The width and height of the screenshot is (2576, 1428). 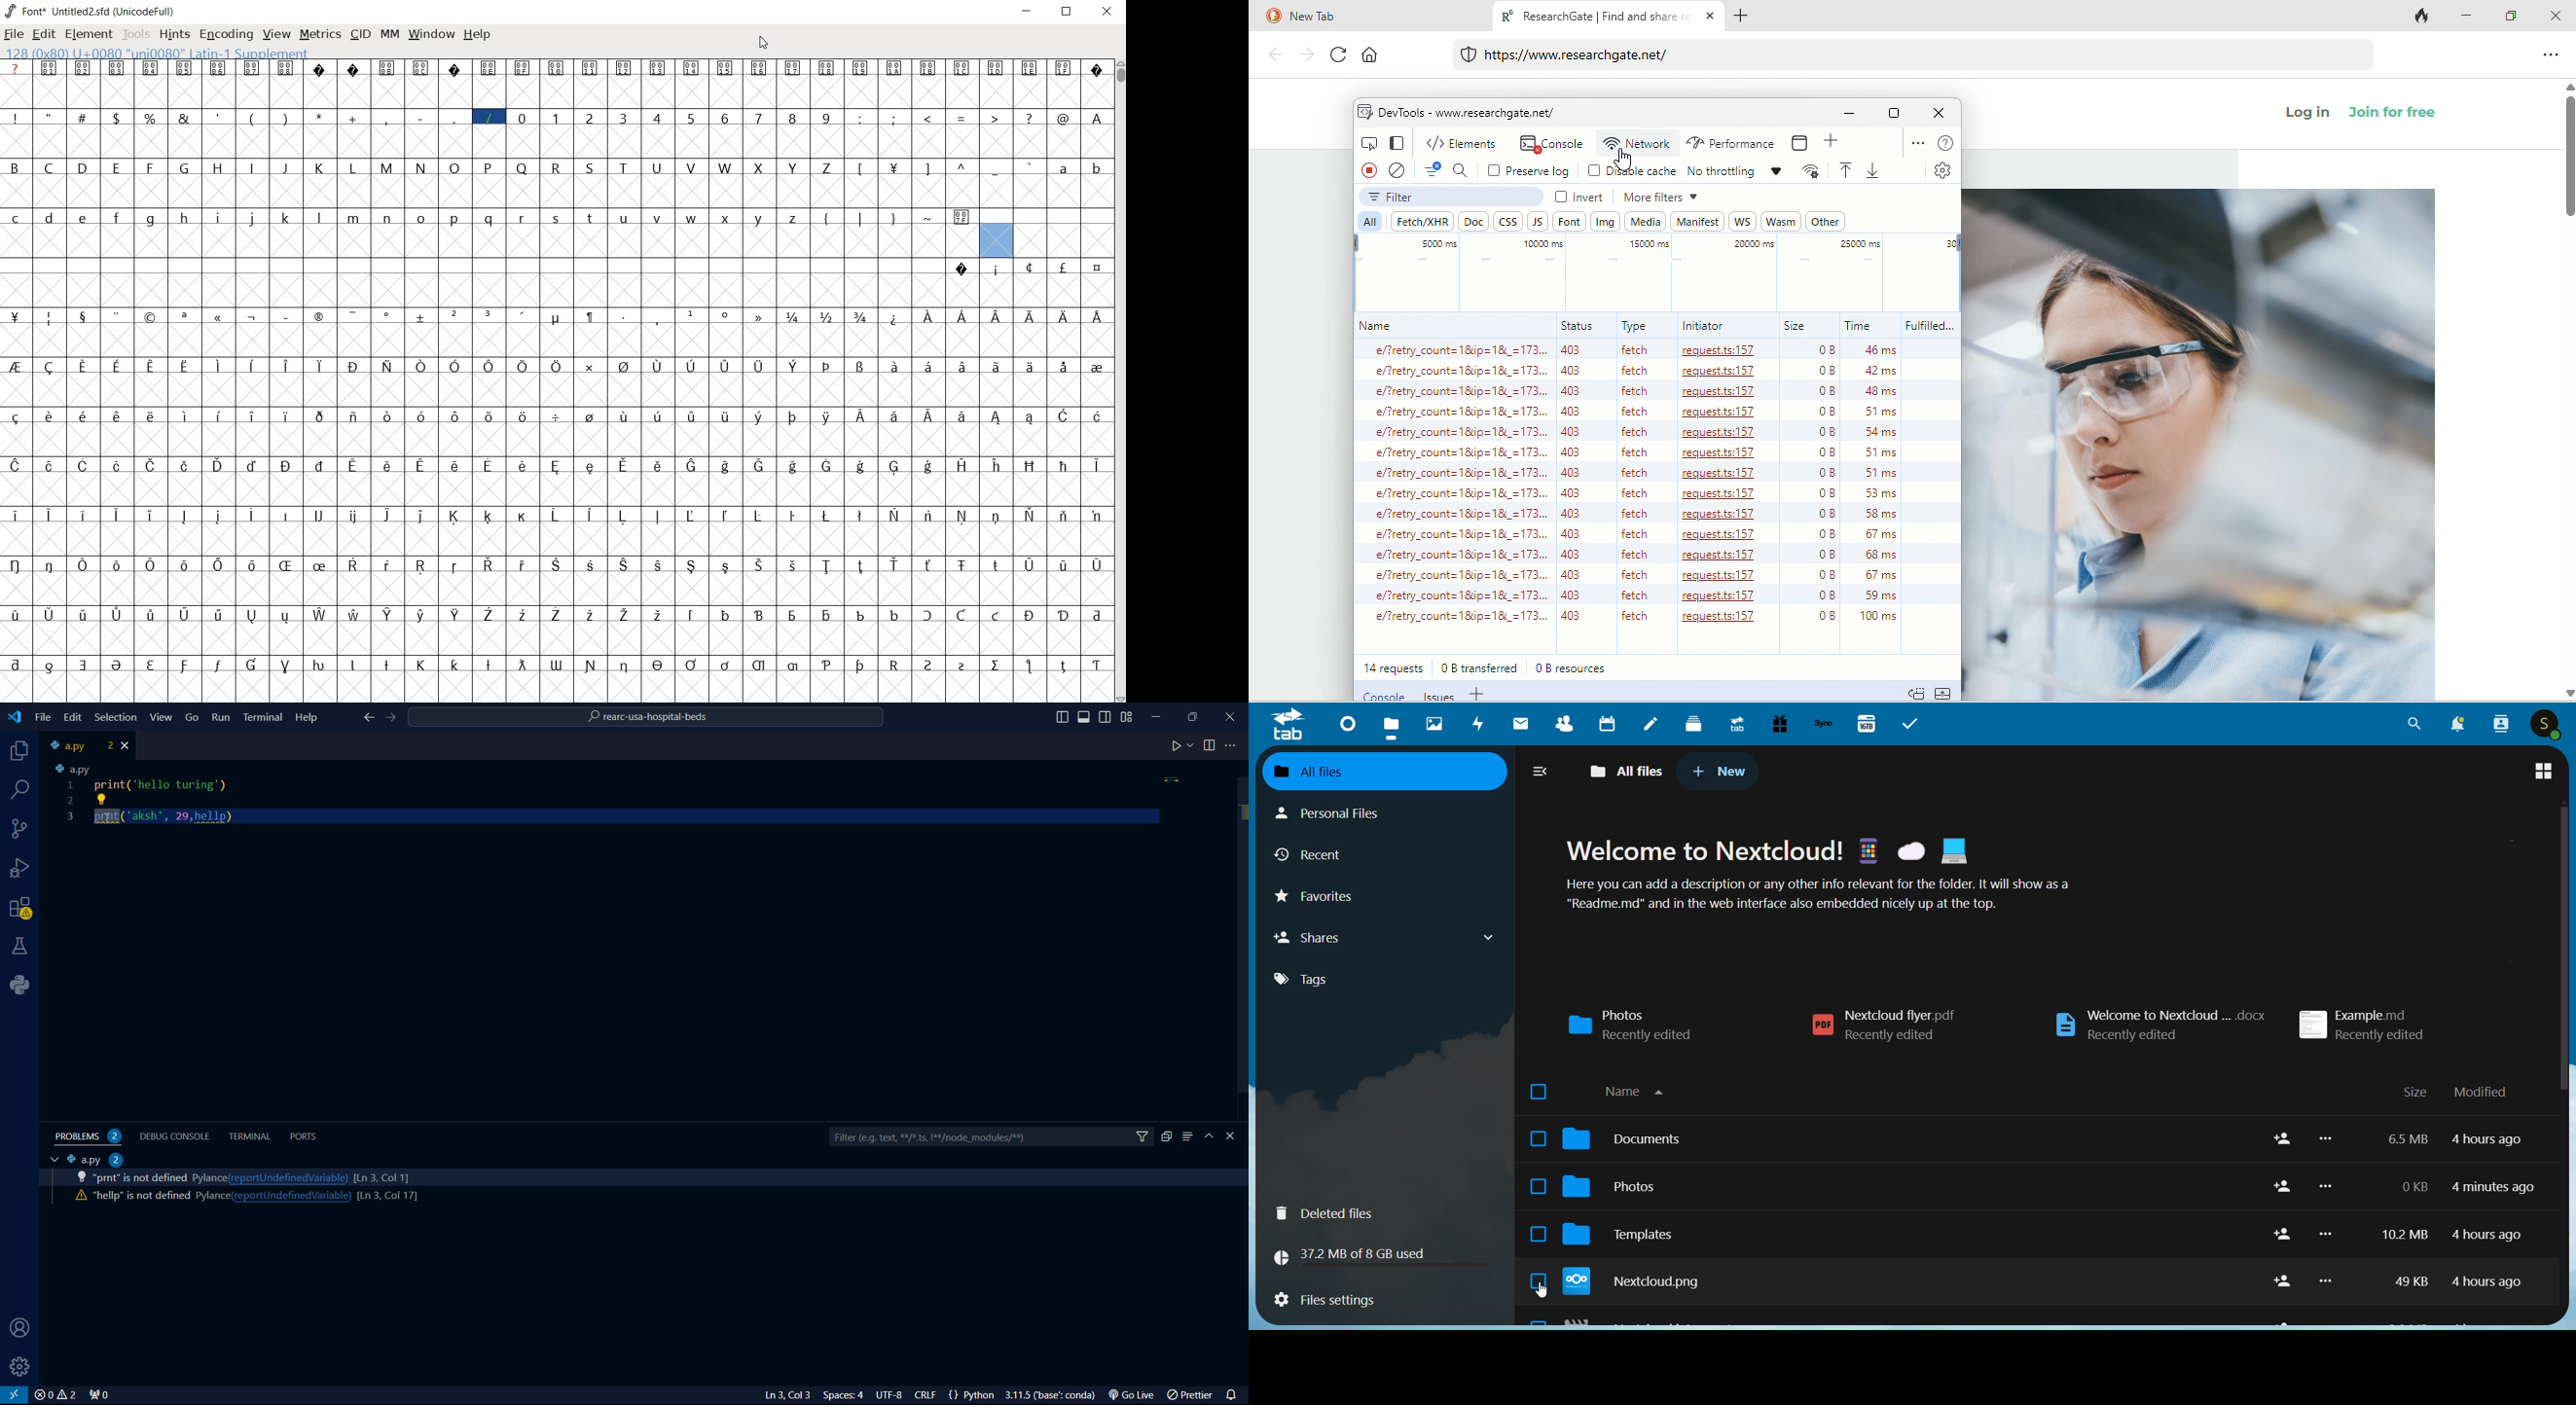 What do you see at coordinates (997, 466) in the screenshot?
I see `glyph` at bounding box center [997, 466].